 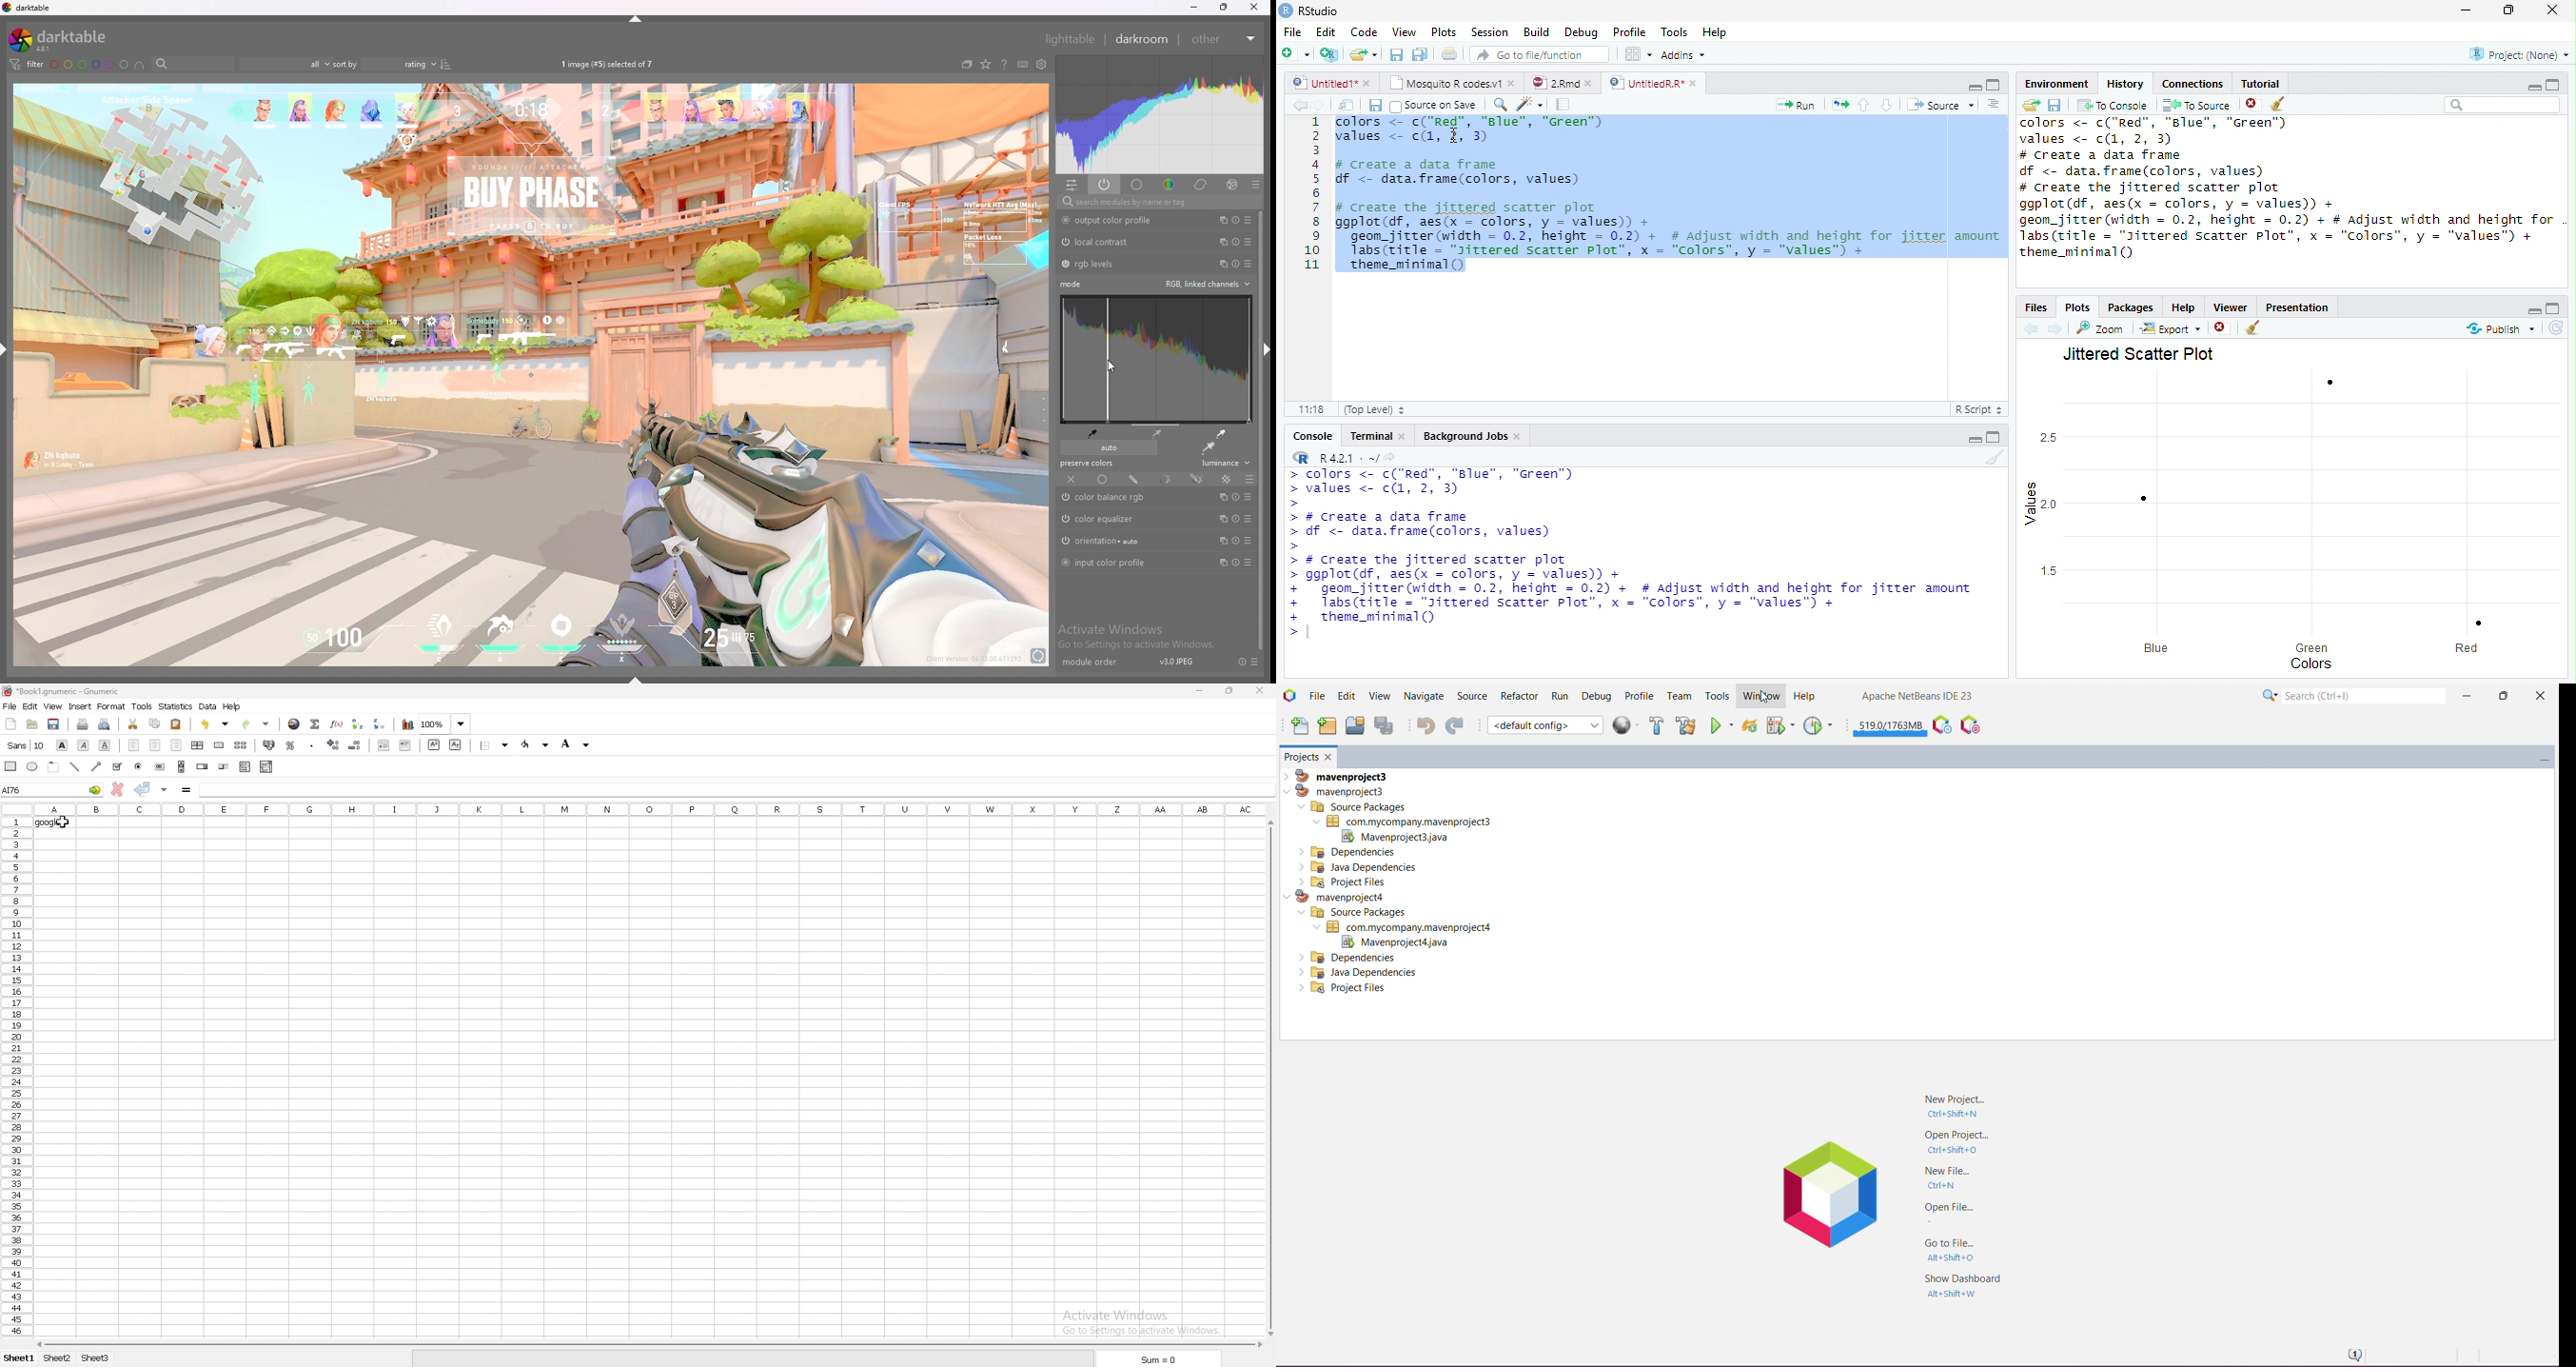 I want to click on > Colors <- ¢L eS, Bima", Wreew)

> values <- c(1, 2, 3)

>

> # Create a data frame

> df <- data.frame(colors, values)

>

> # Create the jittered scatter plot

> ggplot(df, aes(x = colors, y = values) +

+ geom_jitter(width = 0.2, height = 0.2) + # Adjust width and height for jitter amount
+ abs(title = "Jittered scatter plot”, x = “Colors”, y = "values™) +
+ theme_minimal()

>, so click(x=1633, y=554).